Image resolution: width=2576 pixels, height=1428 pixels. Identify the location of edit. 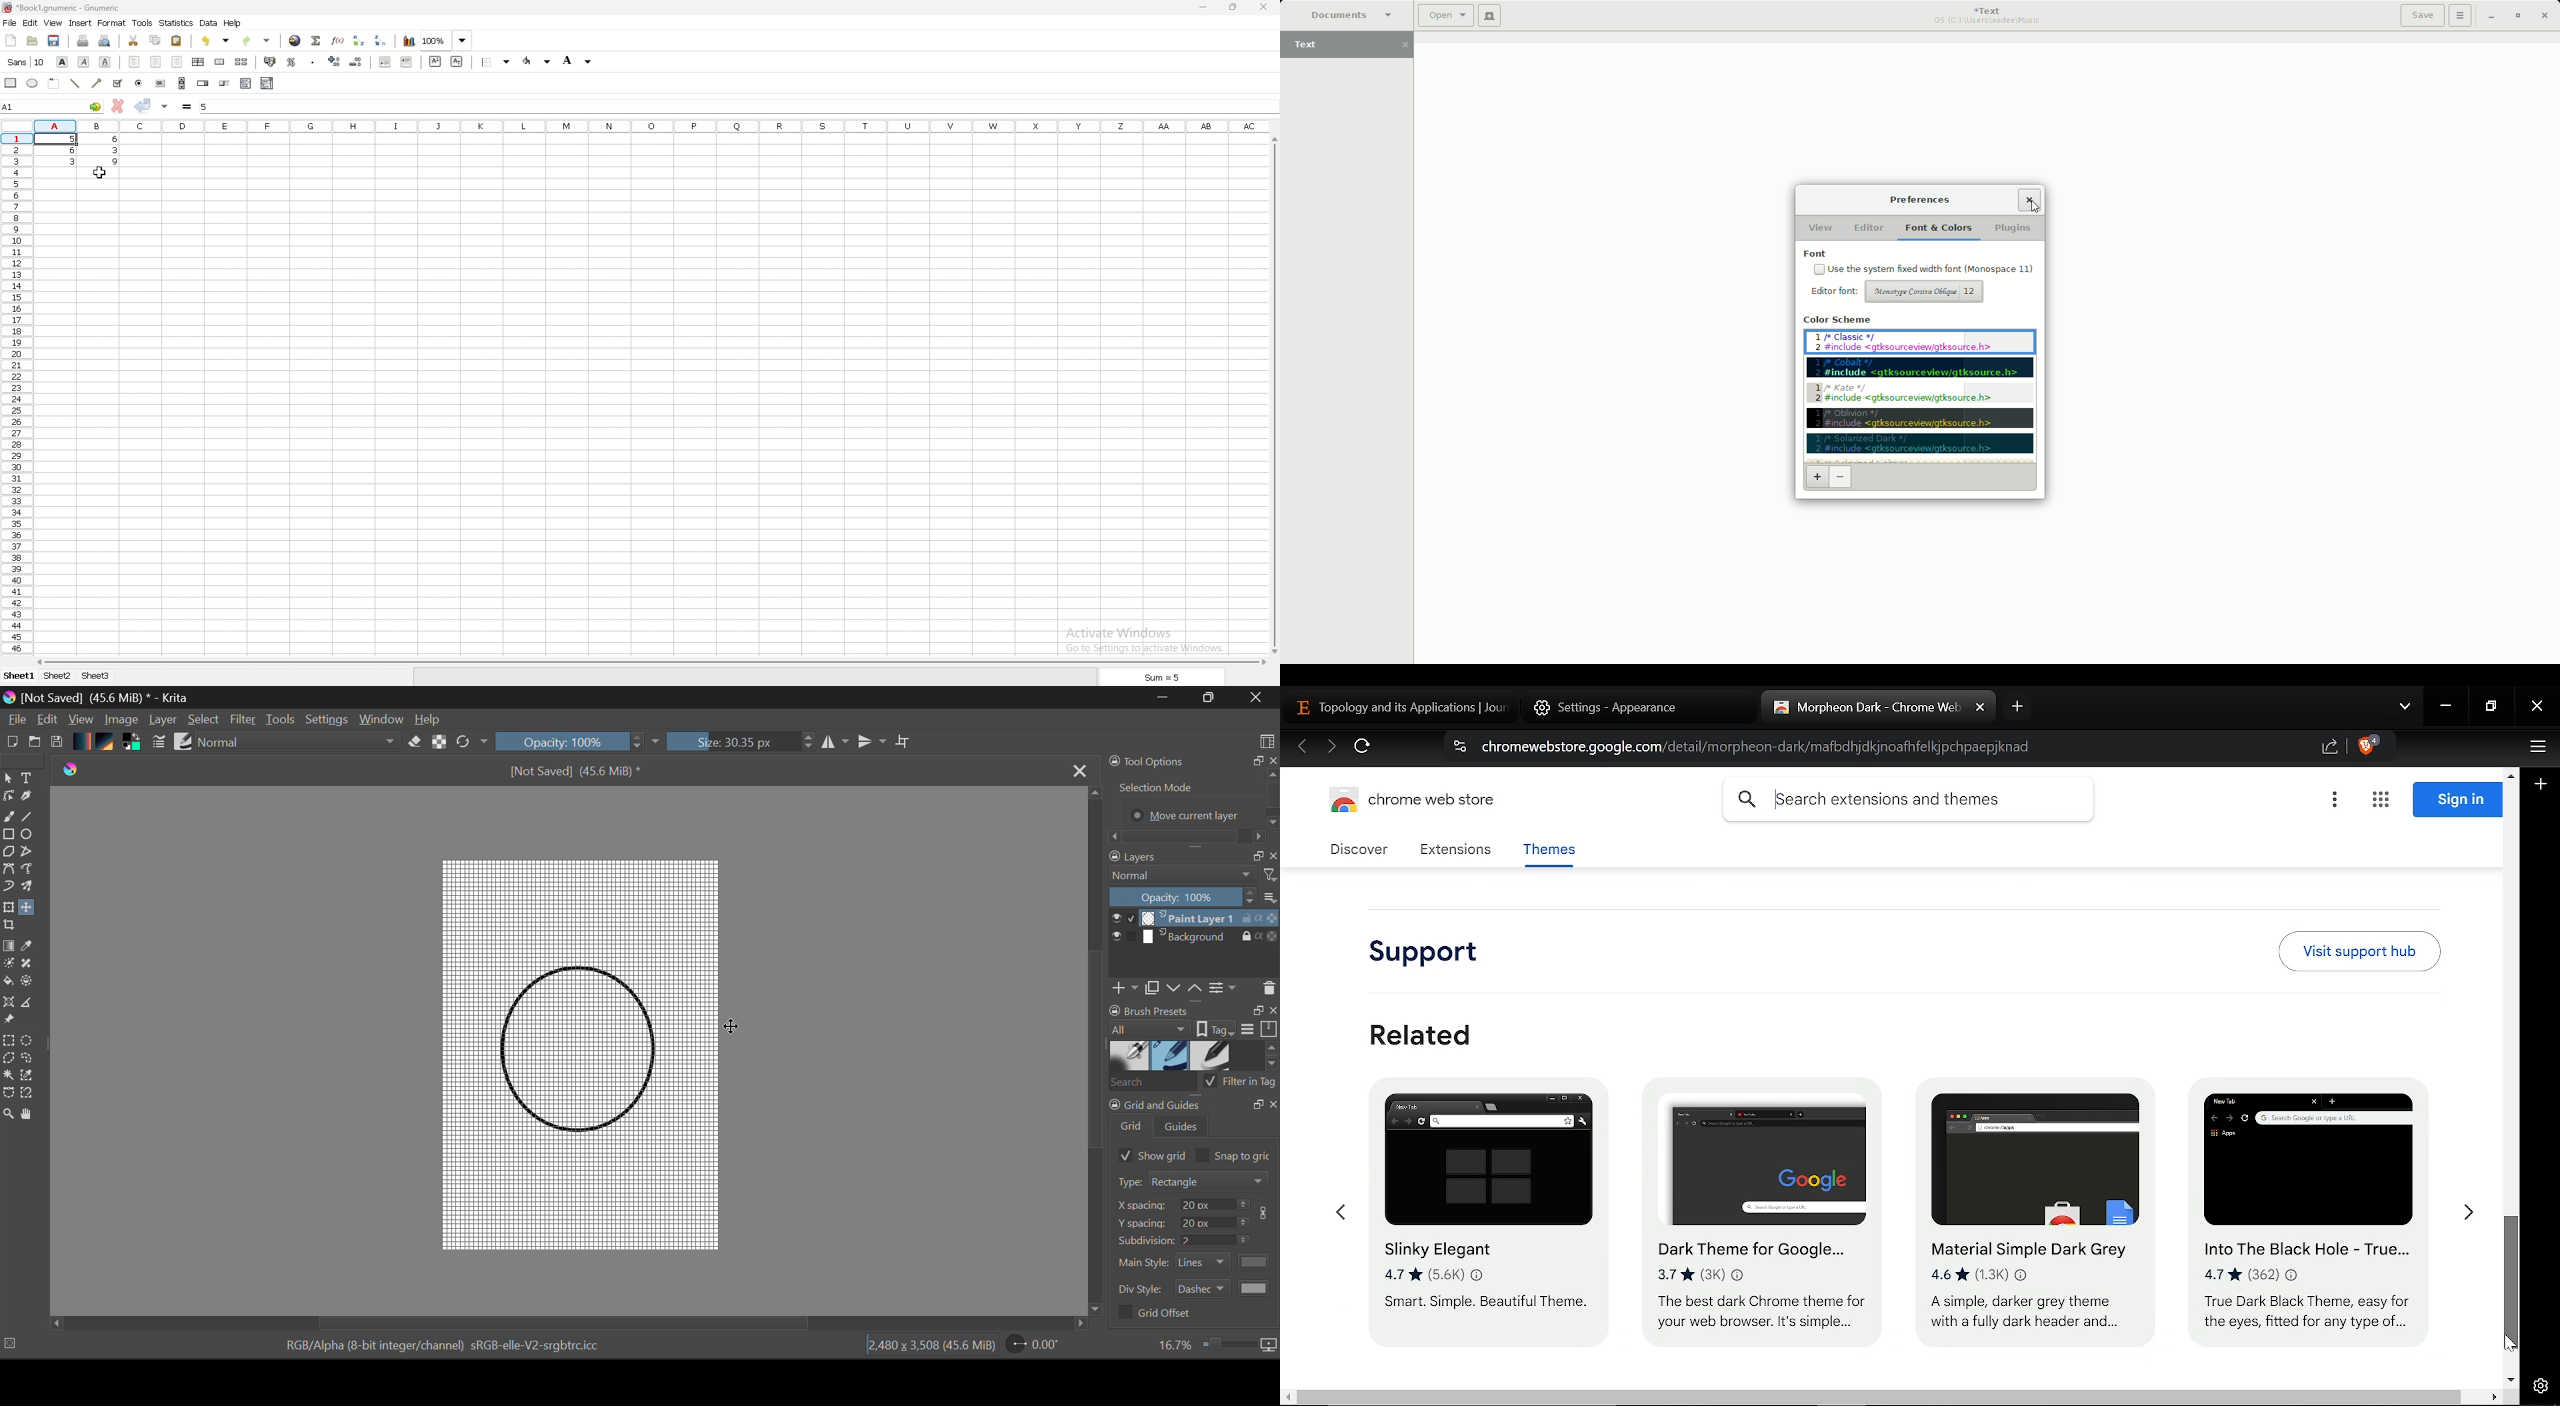
(31, 23).